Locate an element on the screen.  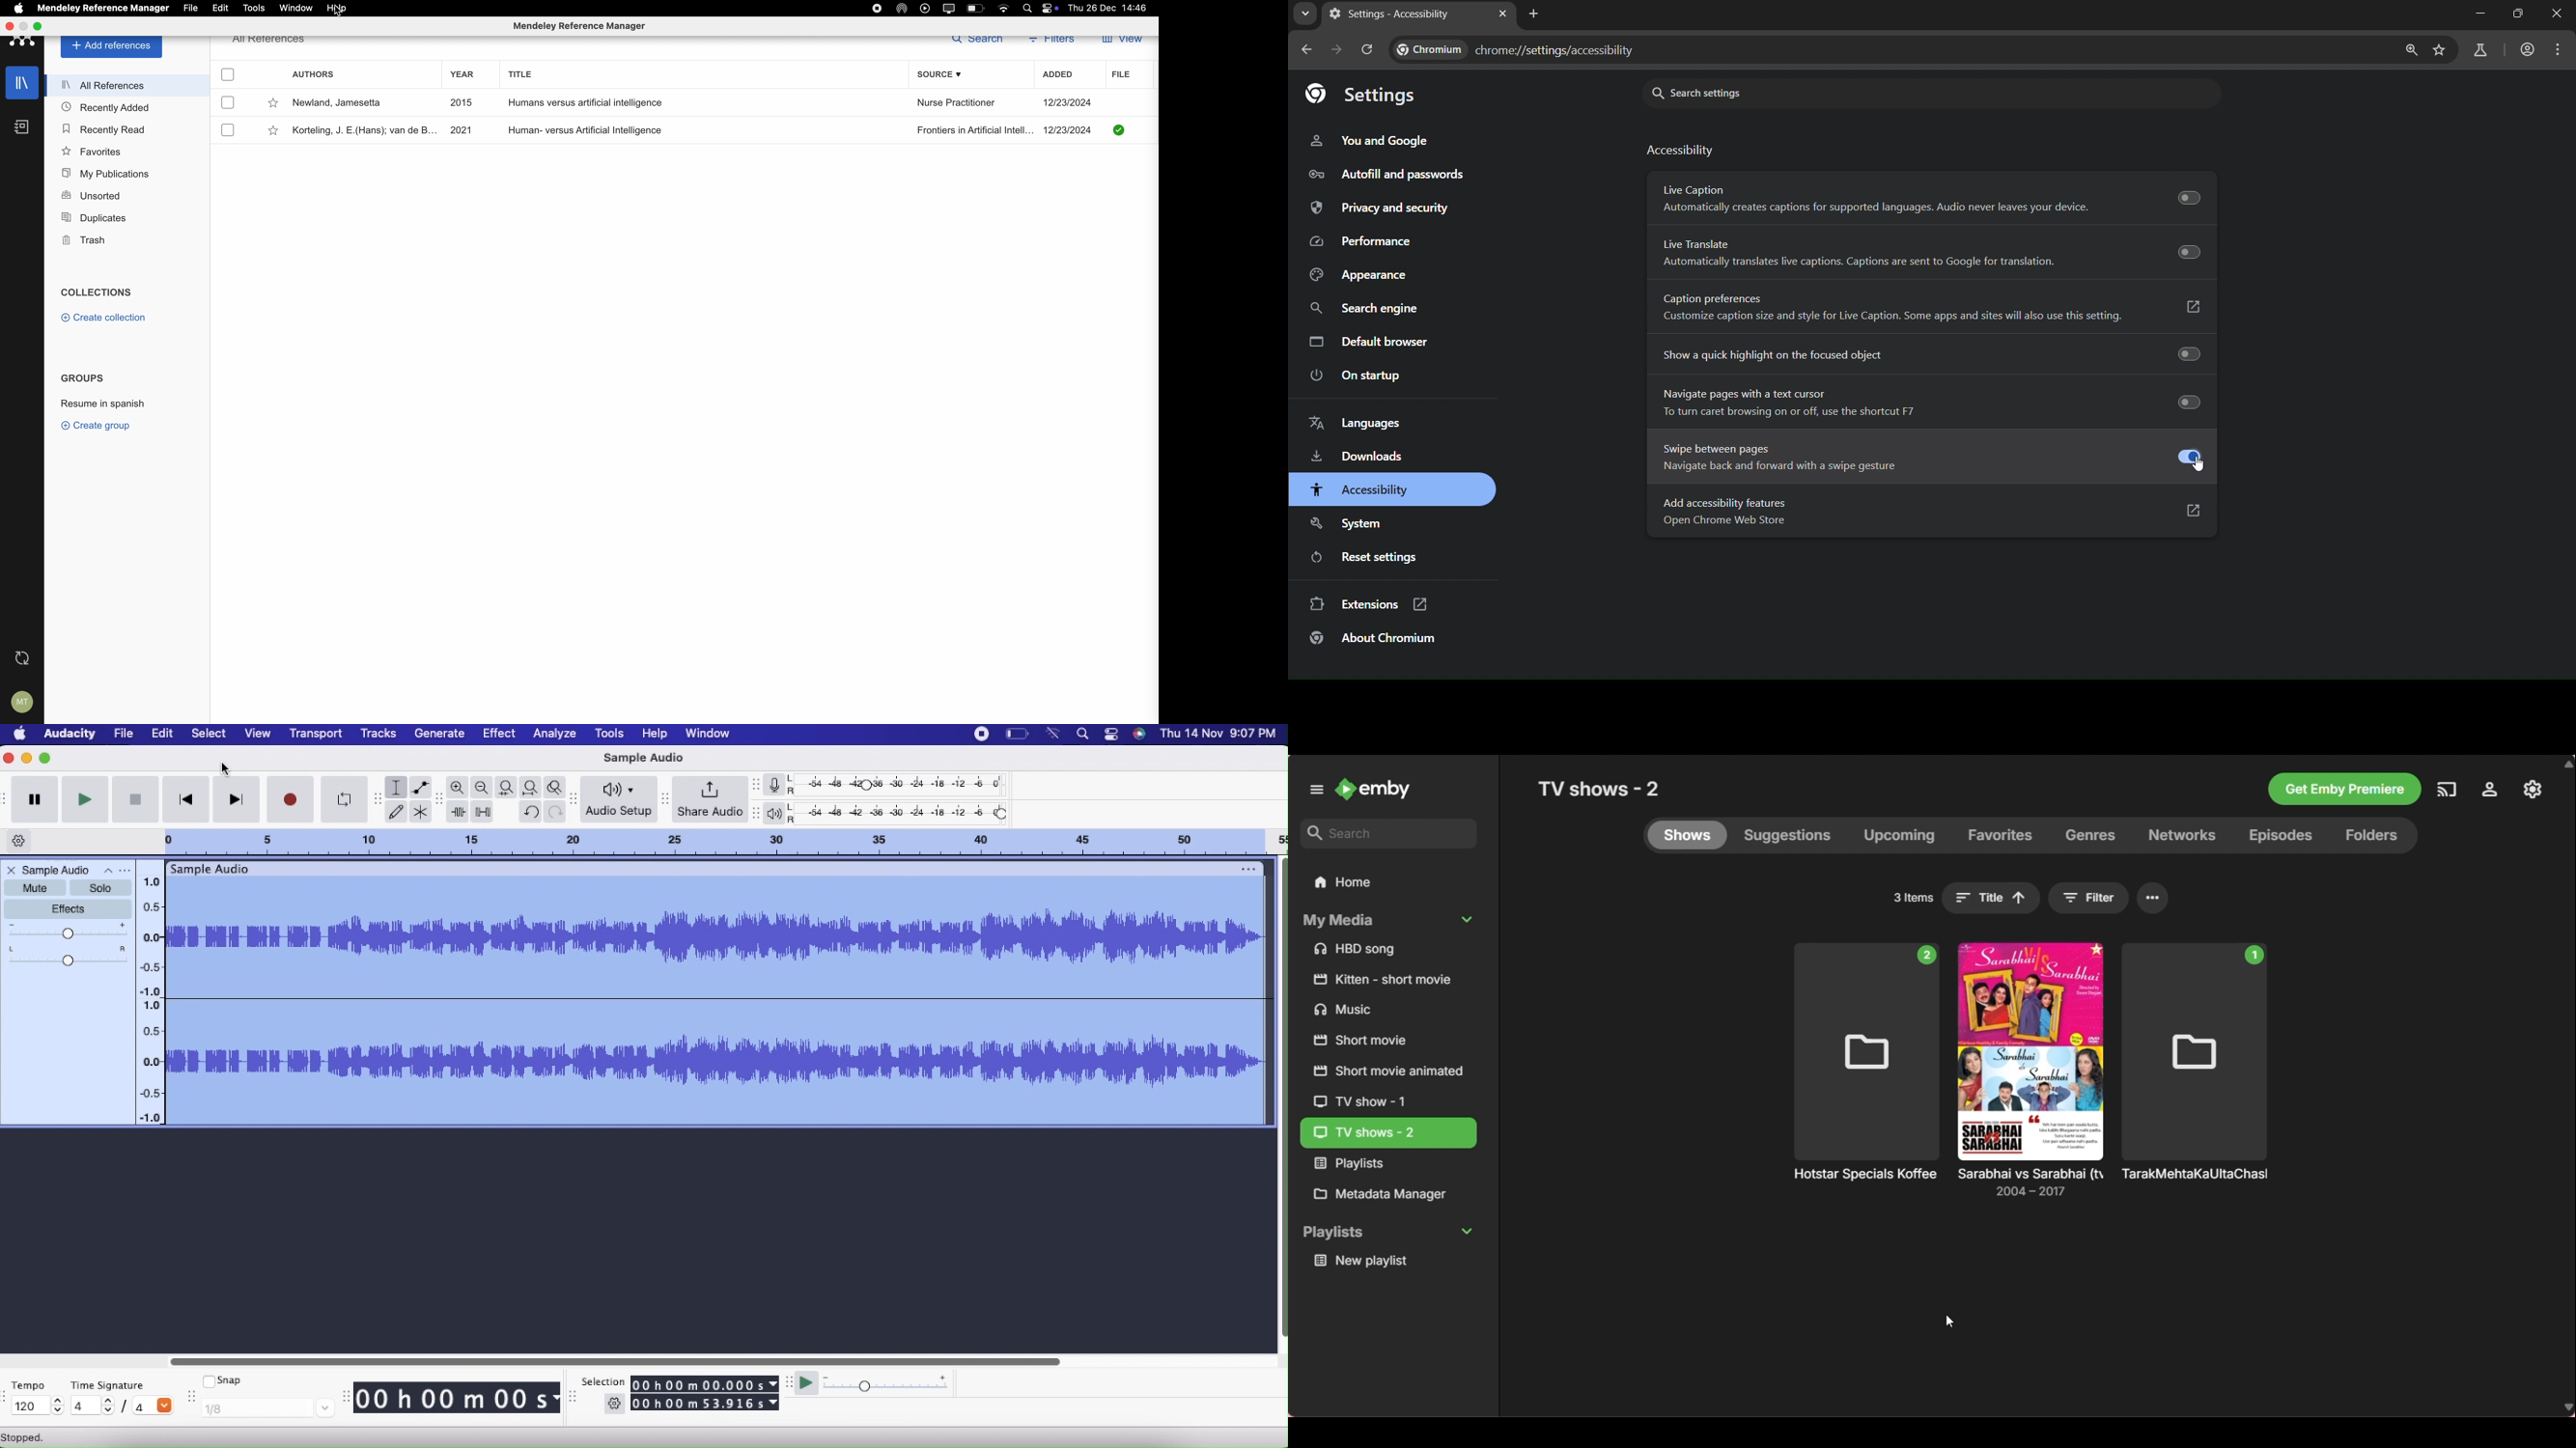
 is located at coordinates (2195, 1062).